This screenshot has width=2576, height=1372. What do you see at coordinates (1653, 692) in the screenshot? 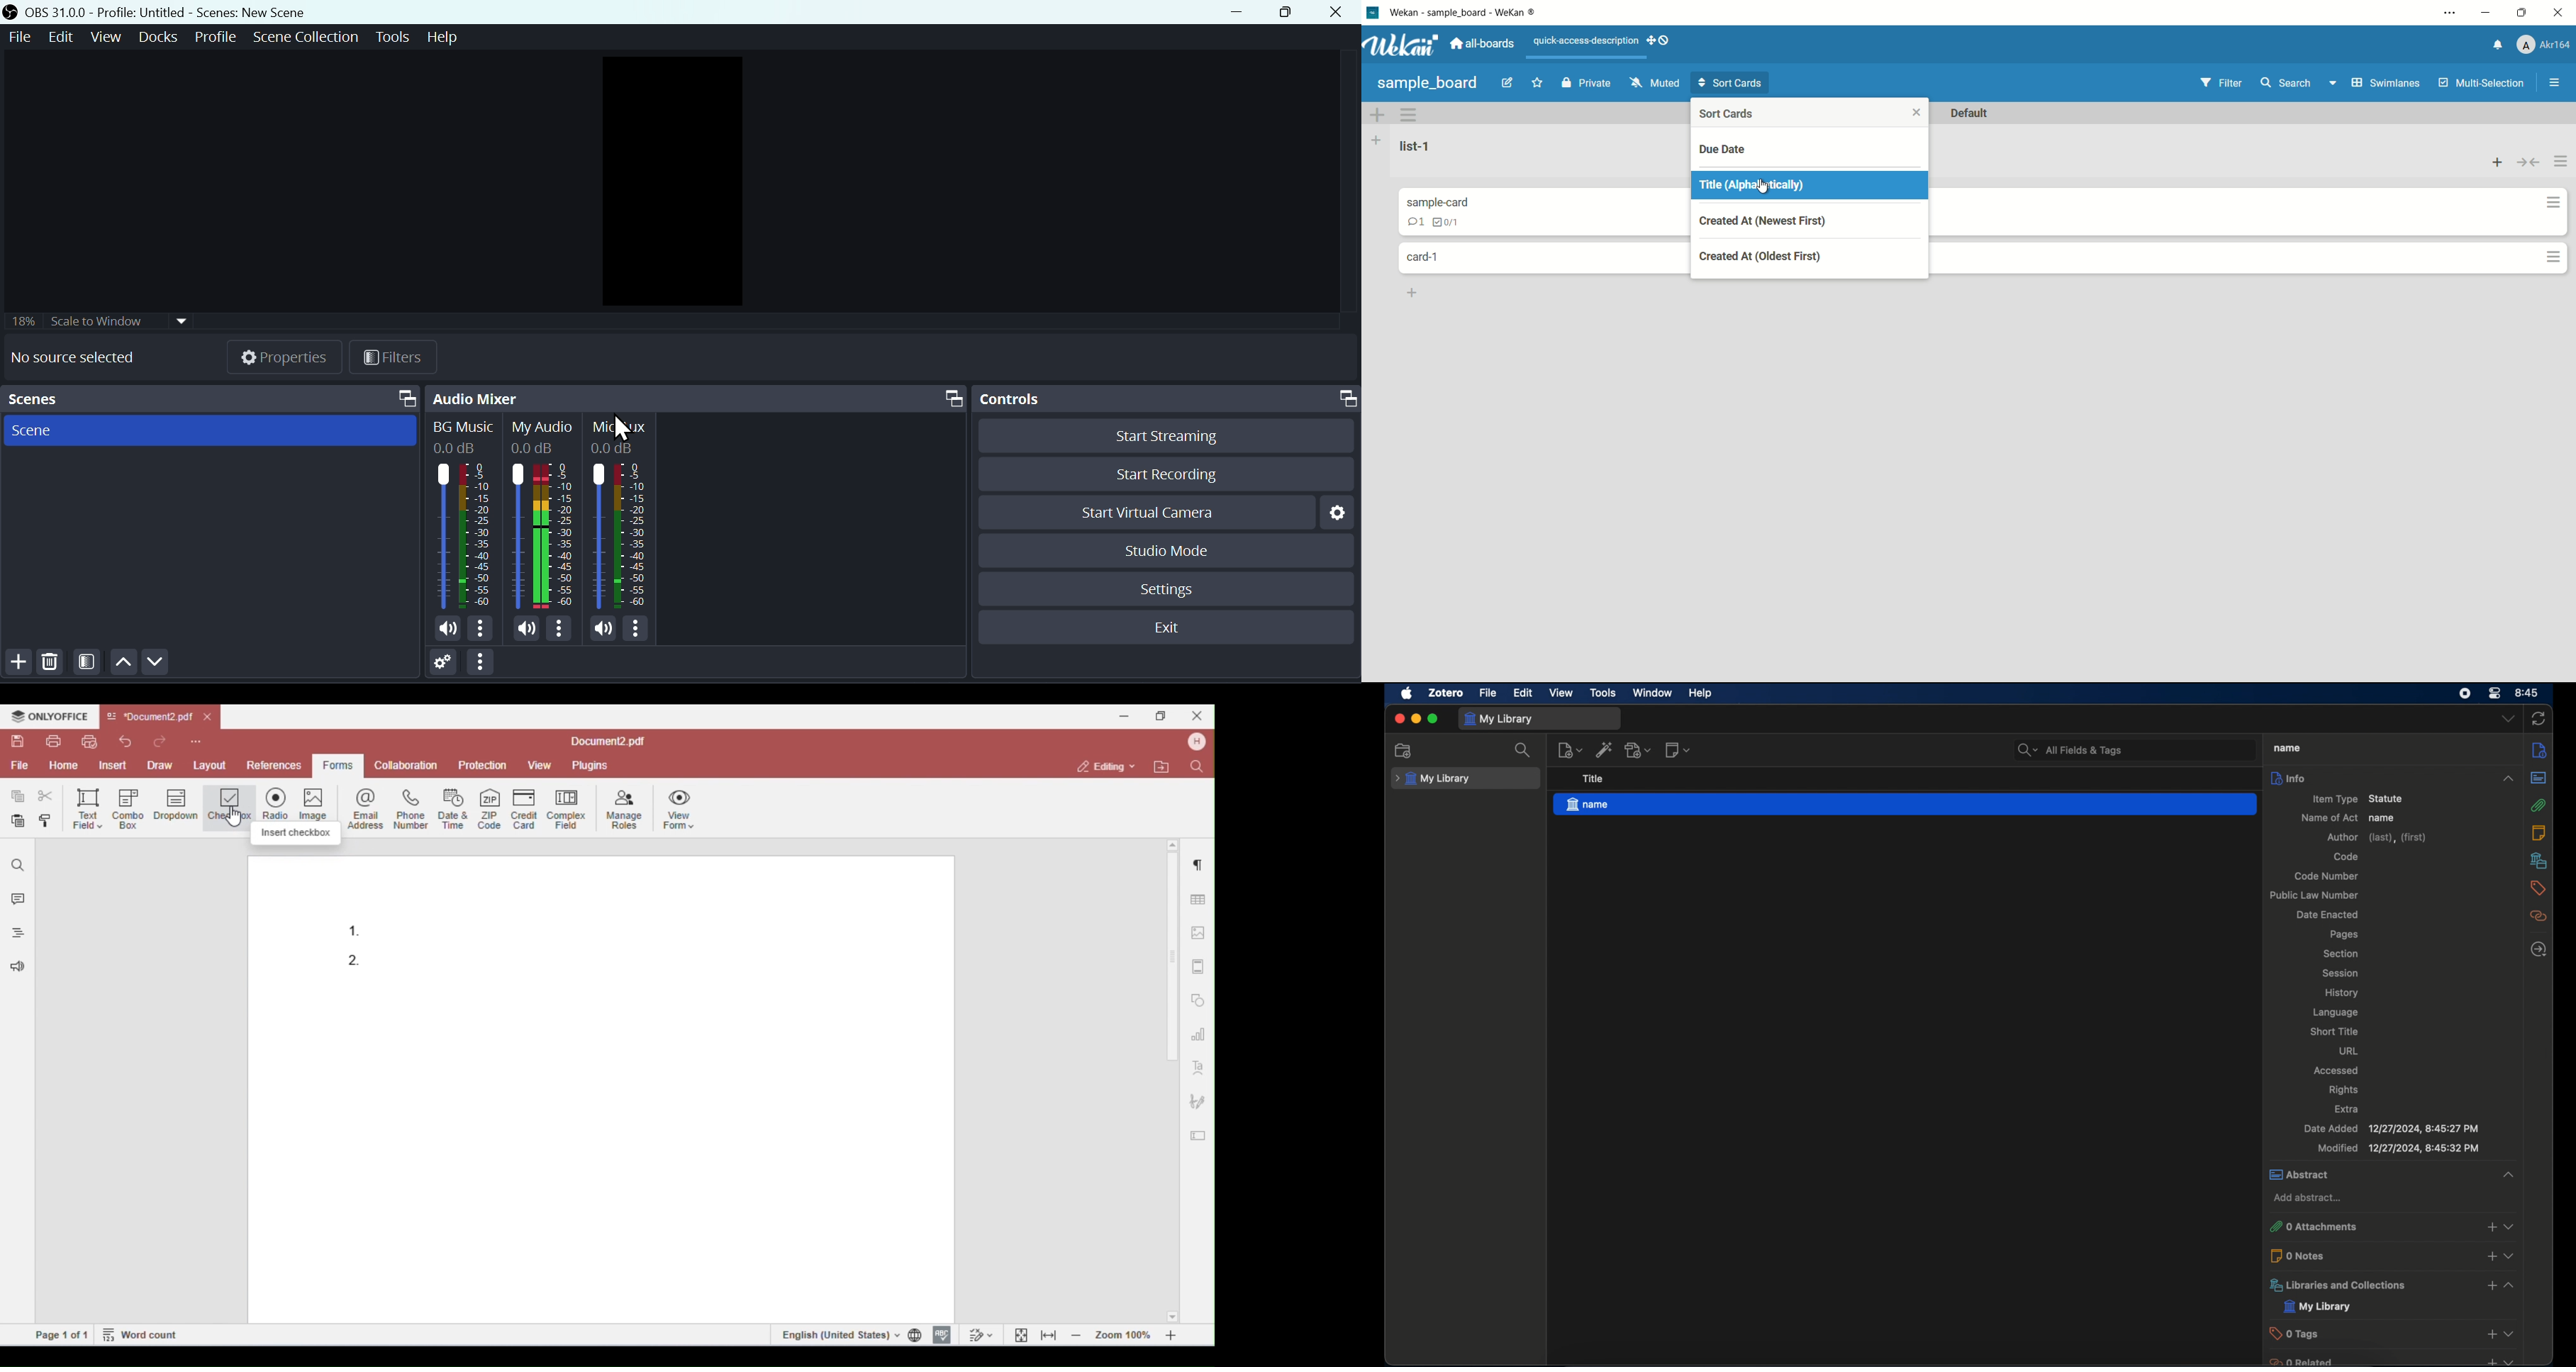
I see `window` at bounding box center [1653, 692].